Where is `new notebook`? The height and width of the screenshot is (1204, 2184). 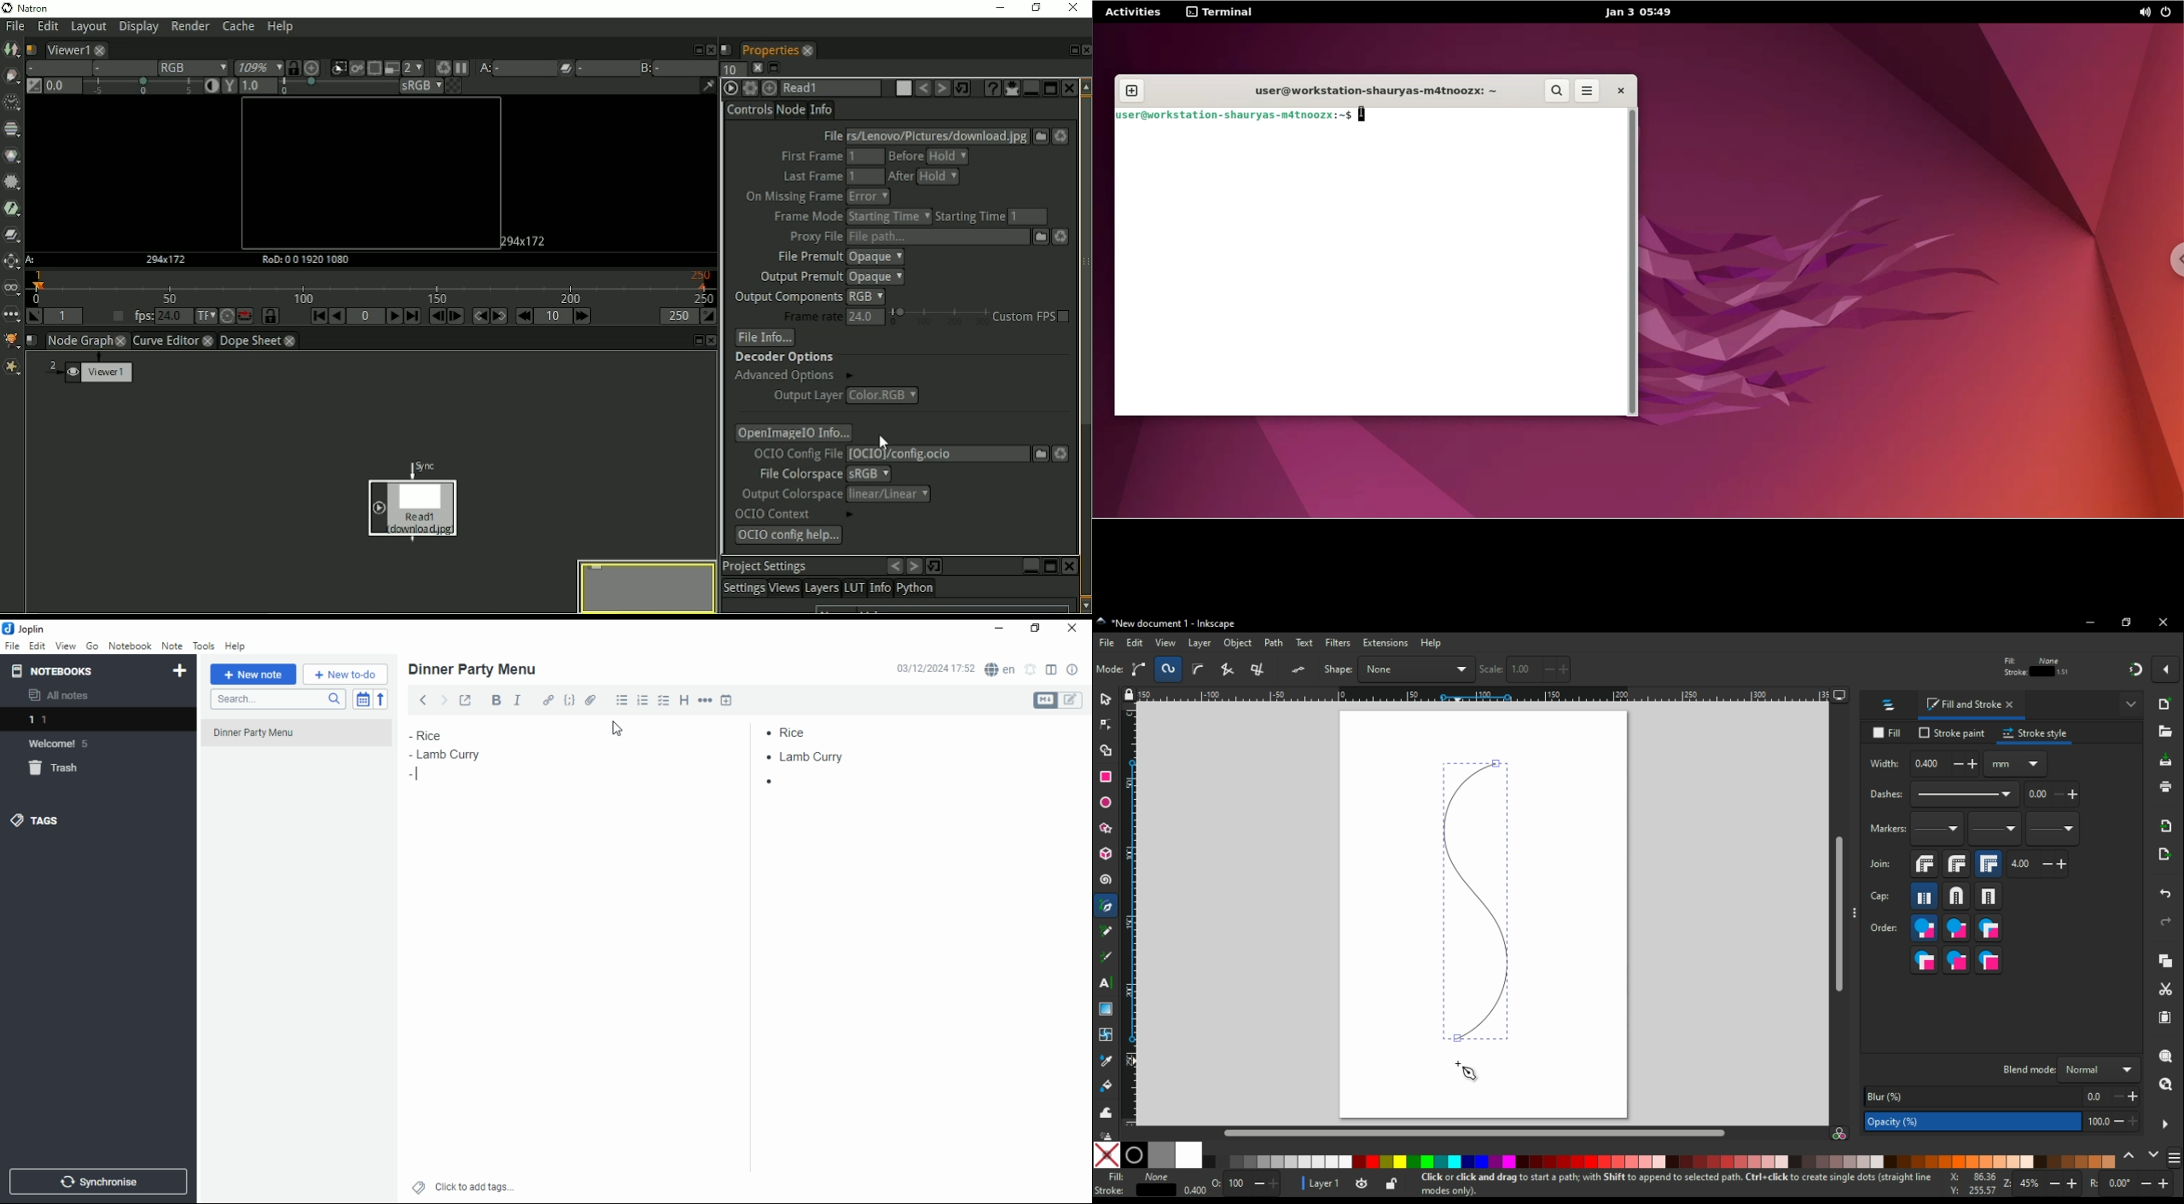 new notebook is located at coordinates (180, 671).